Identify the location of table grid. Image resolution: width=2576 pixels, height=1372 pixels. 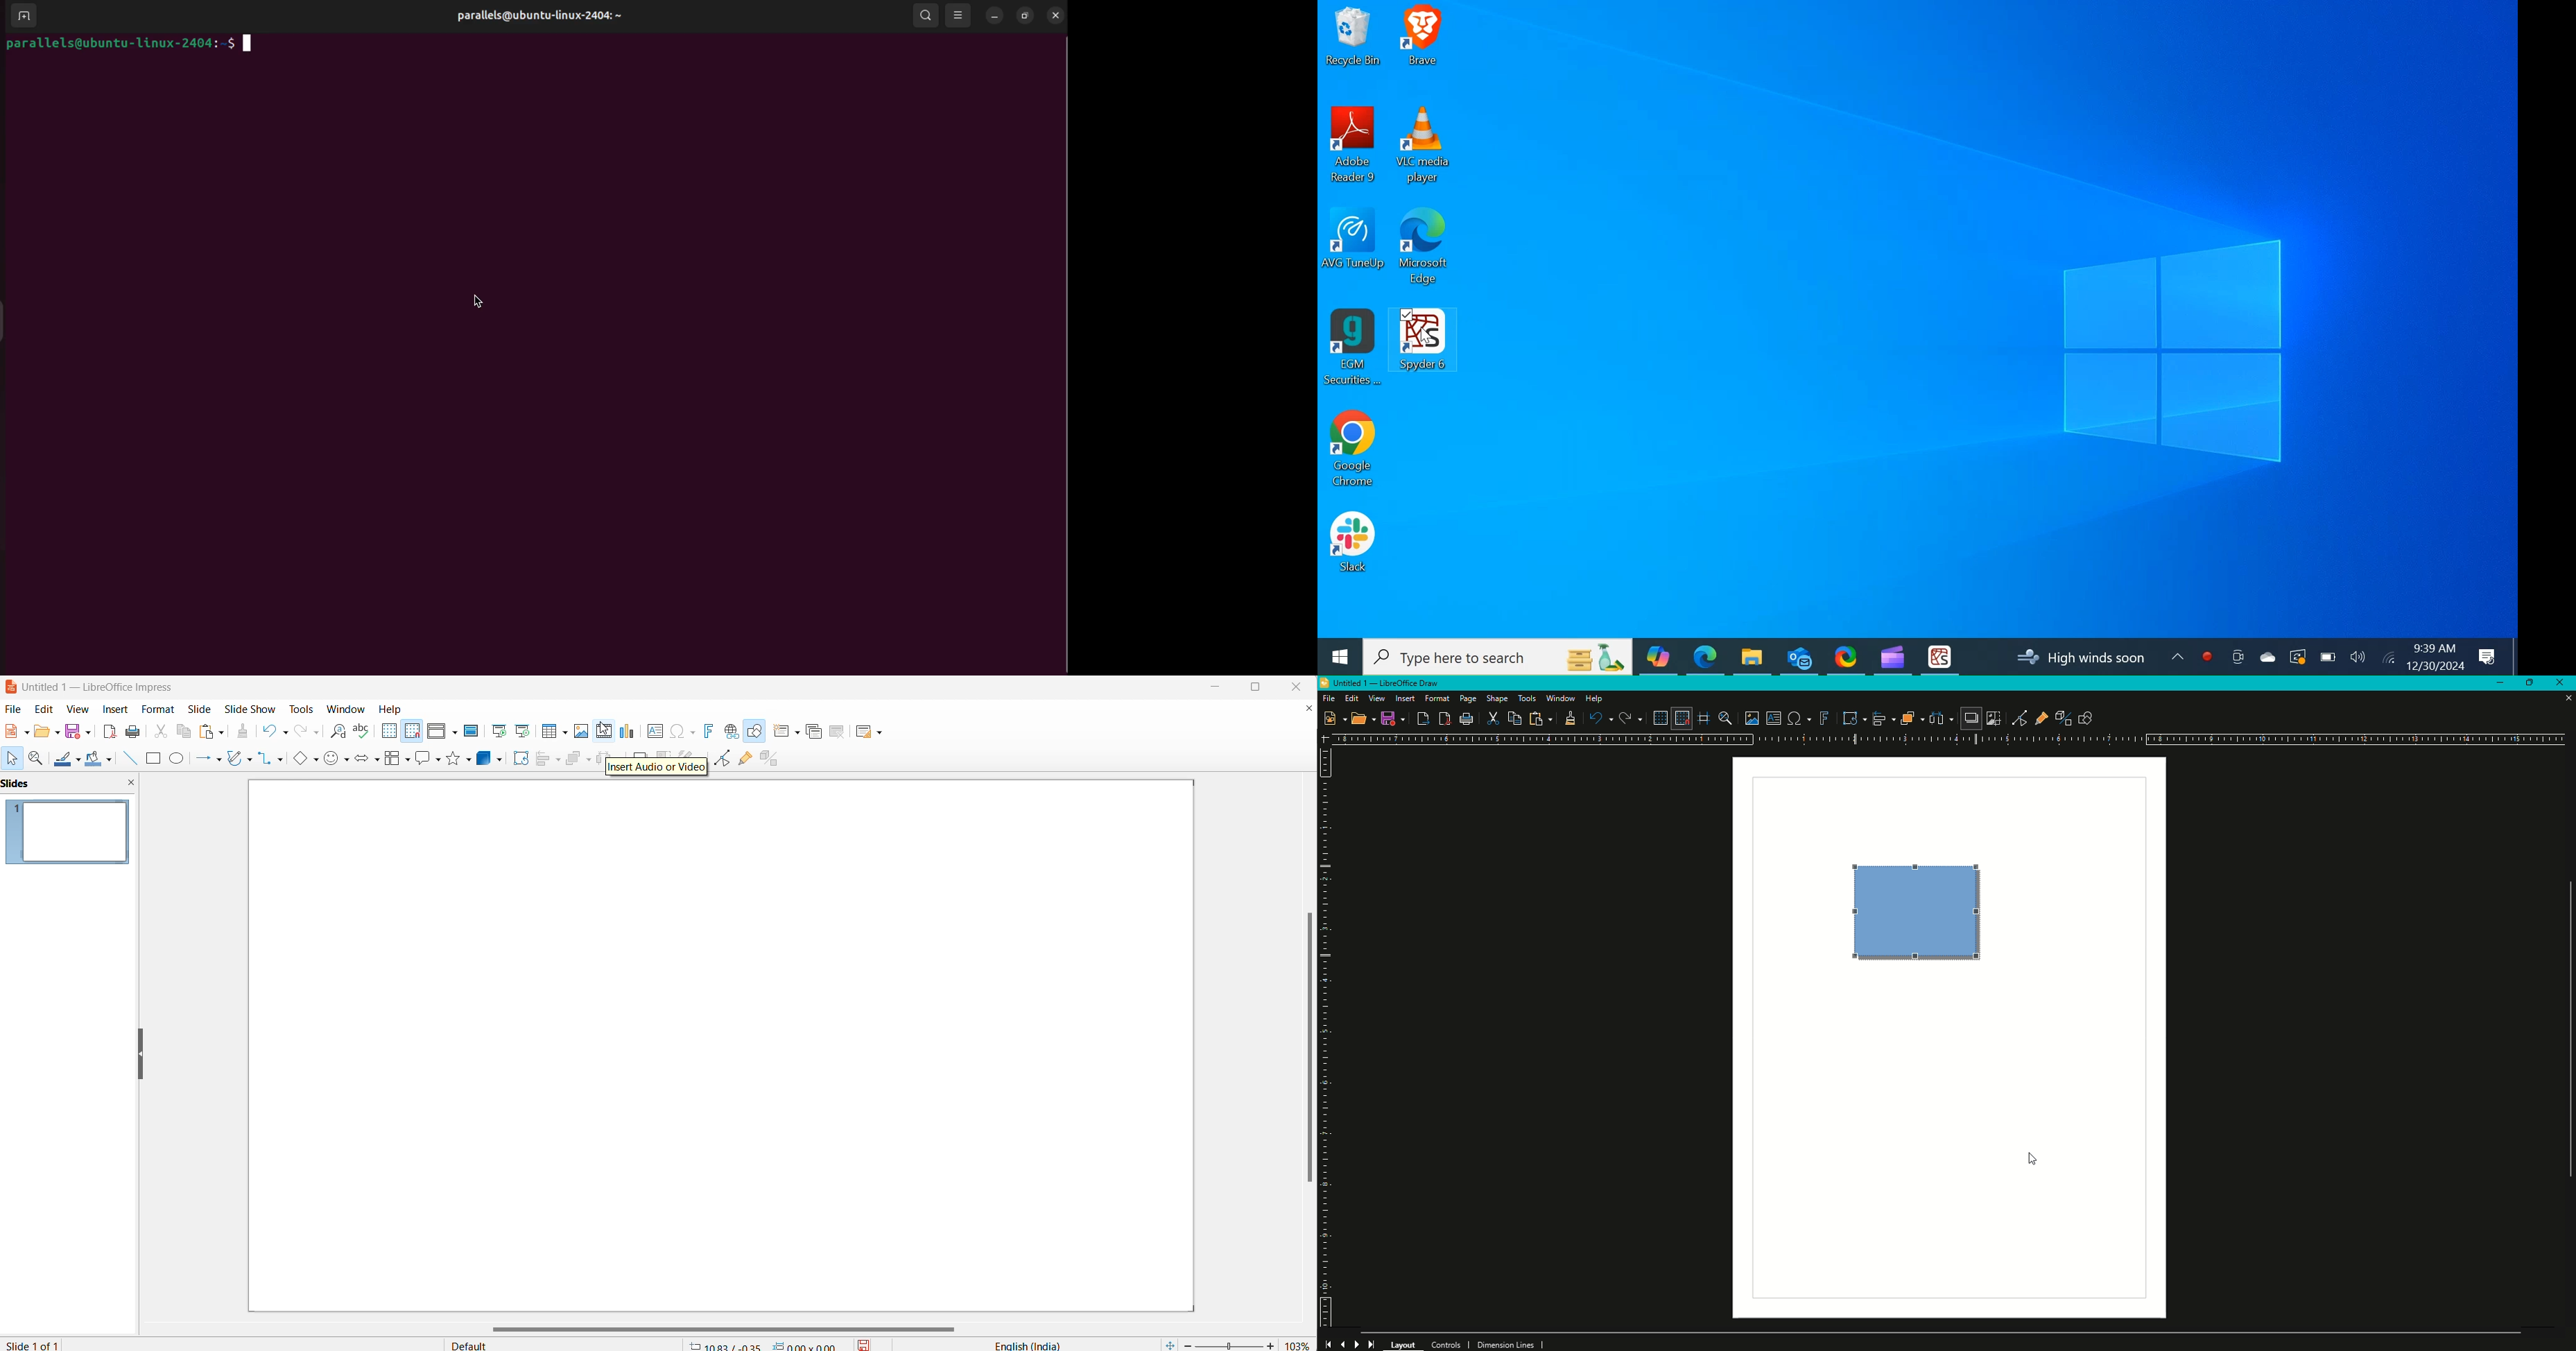
(564, 732).